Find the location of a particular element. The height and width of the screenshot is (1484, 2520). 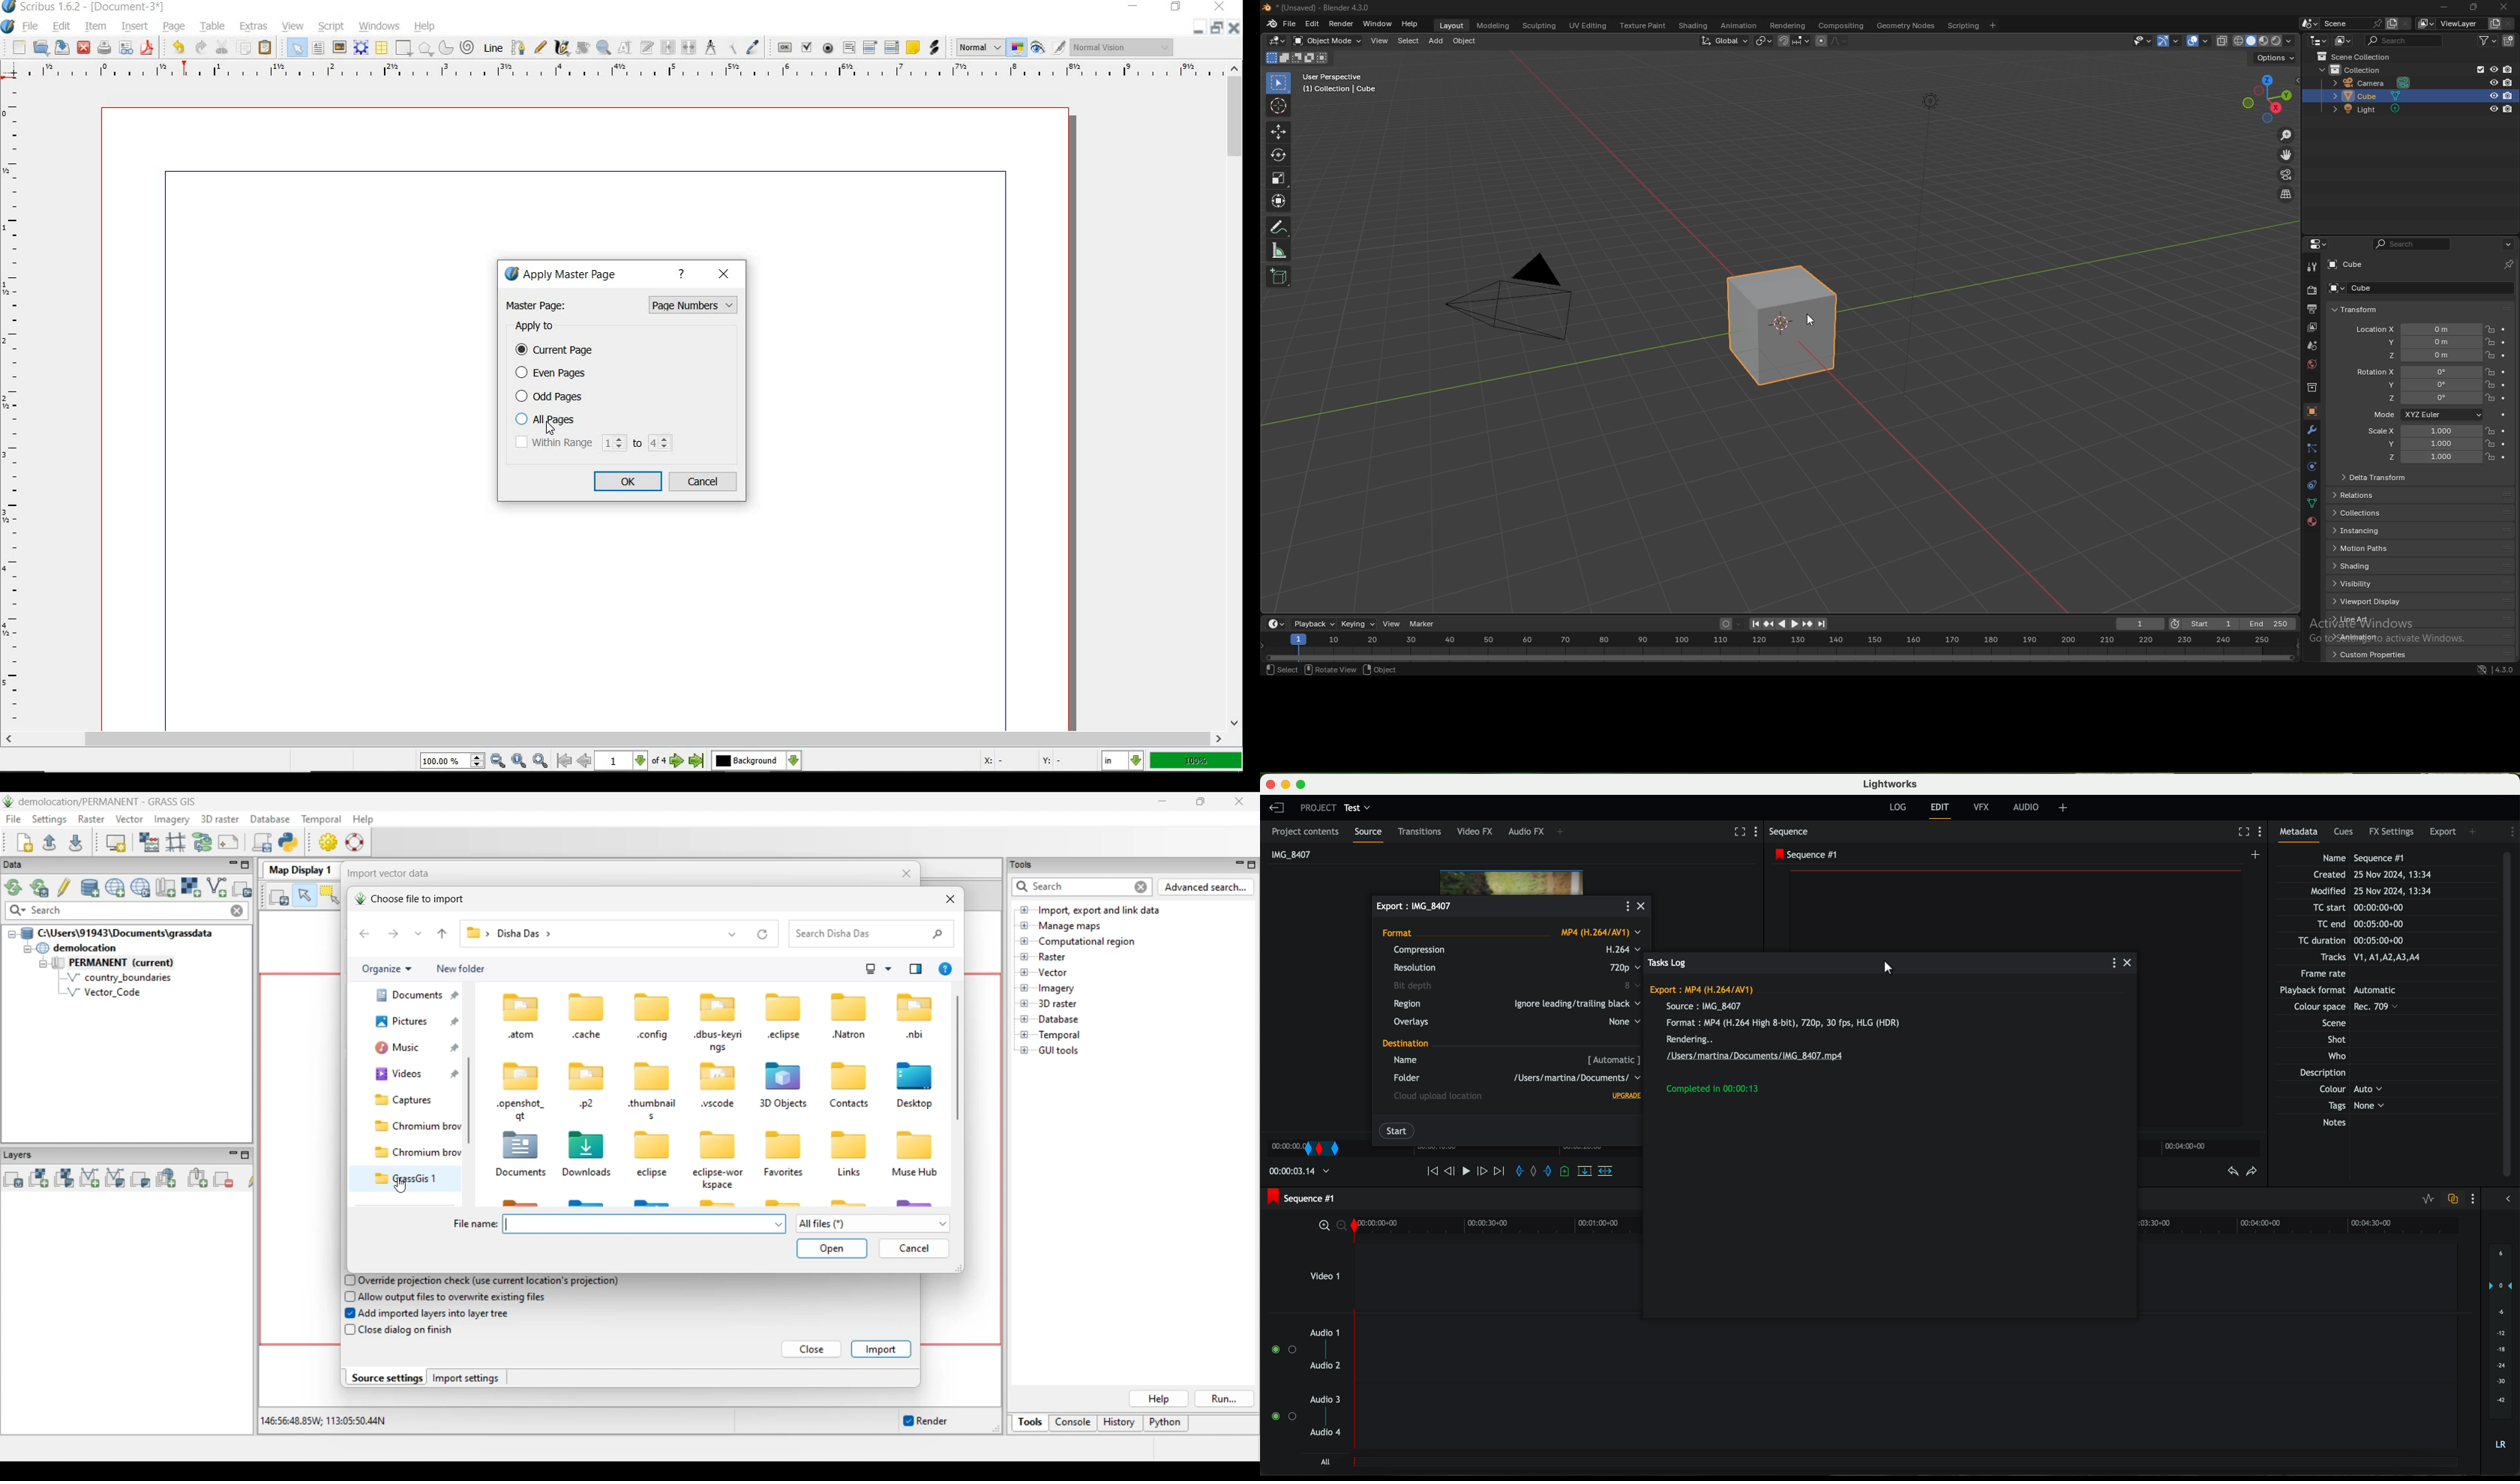

ok is located at coordinates (628, 481).